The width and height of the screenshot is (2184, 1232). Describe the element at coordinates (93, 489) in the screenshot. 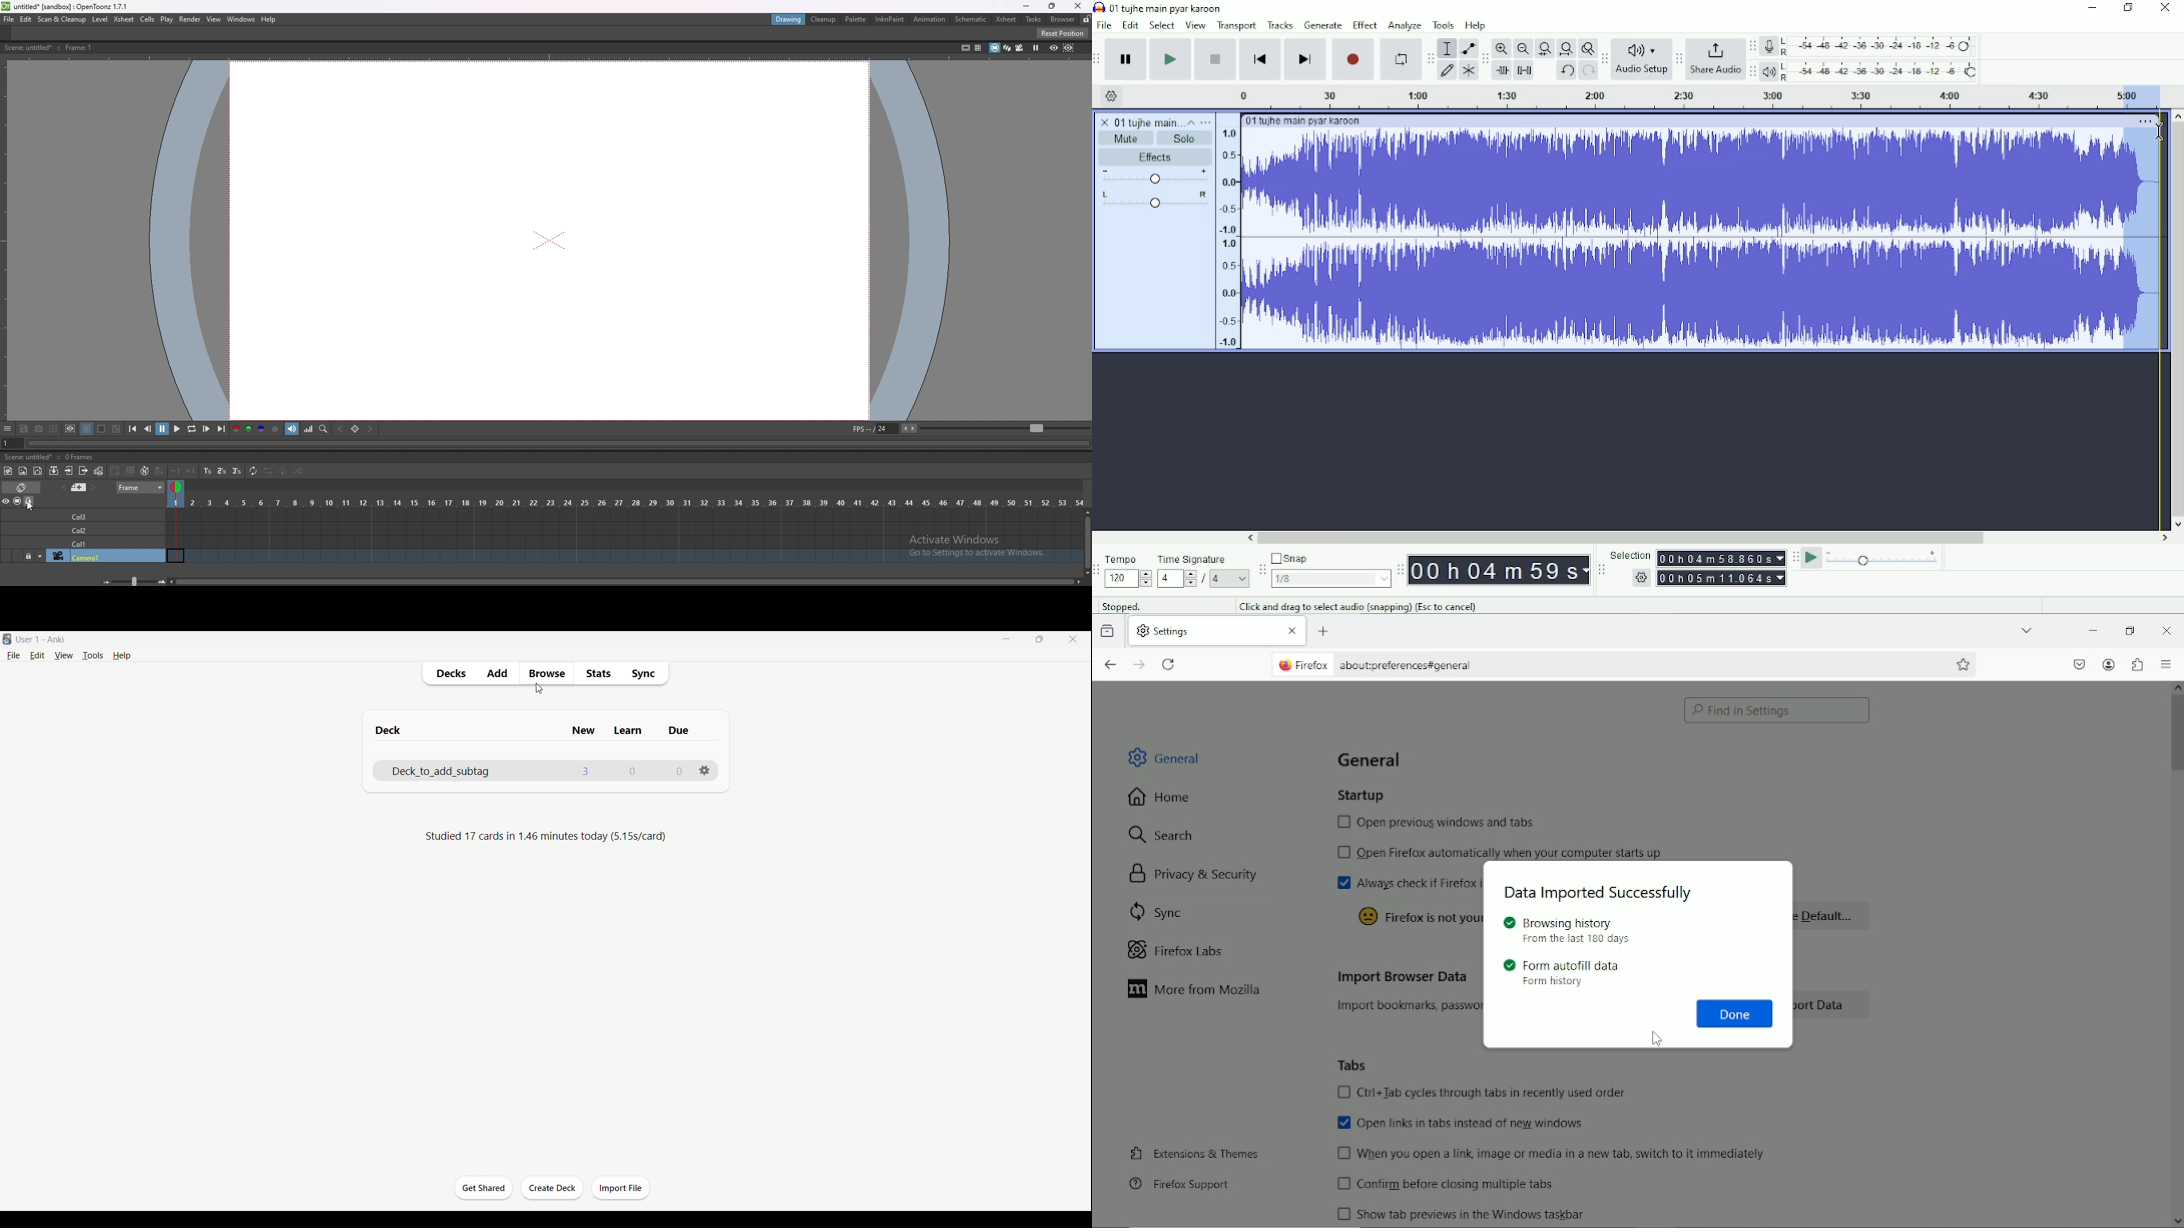

I see `next memo` at that location.